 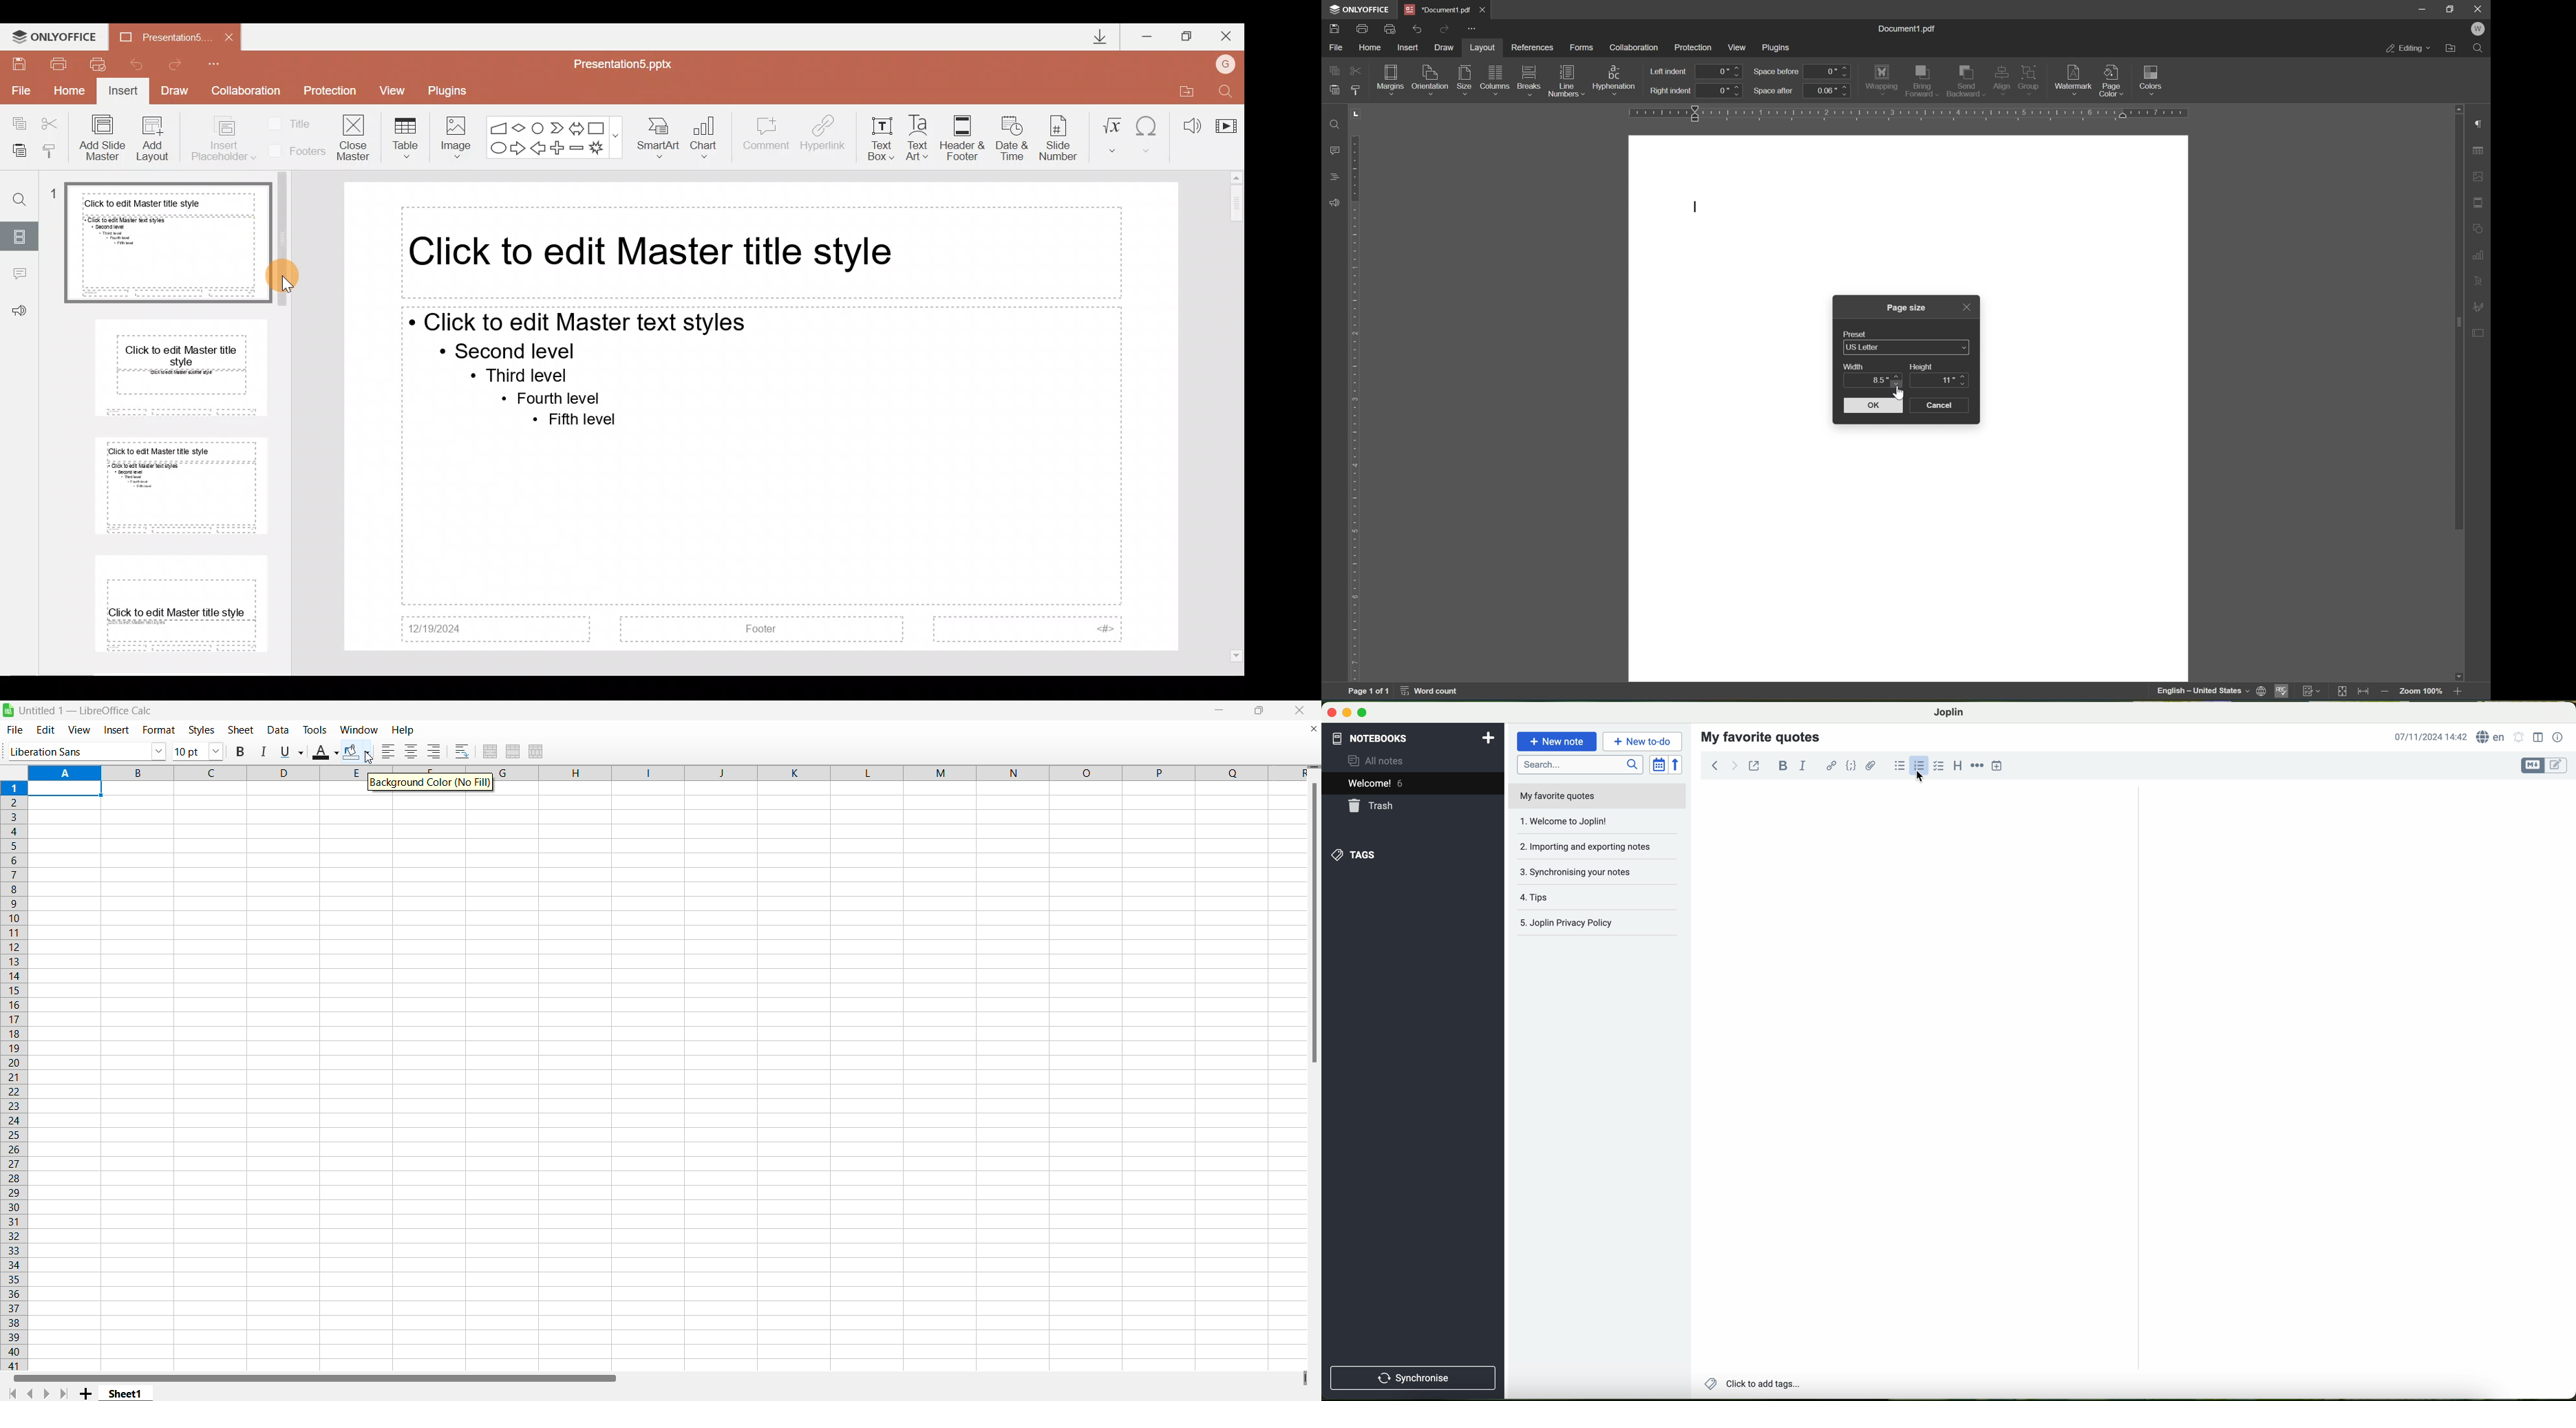 I want to click on Print file, so click(x=59, y=63).